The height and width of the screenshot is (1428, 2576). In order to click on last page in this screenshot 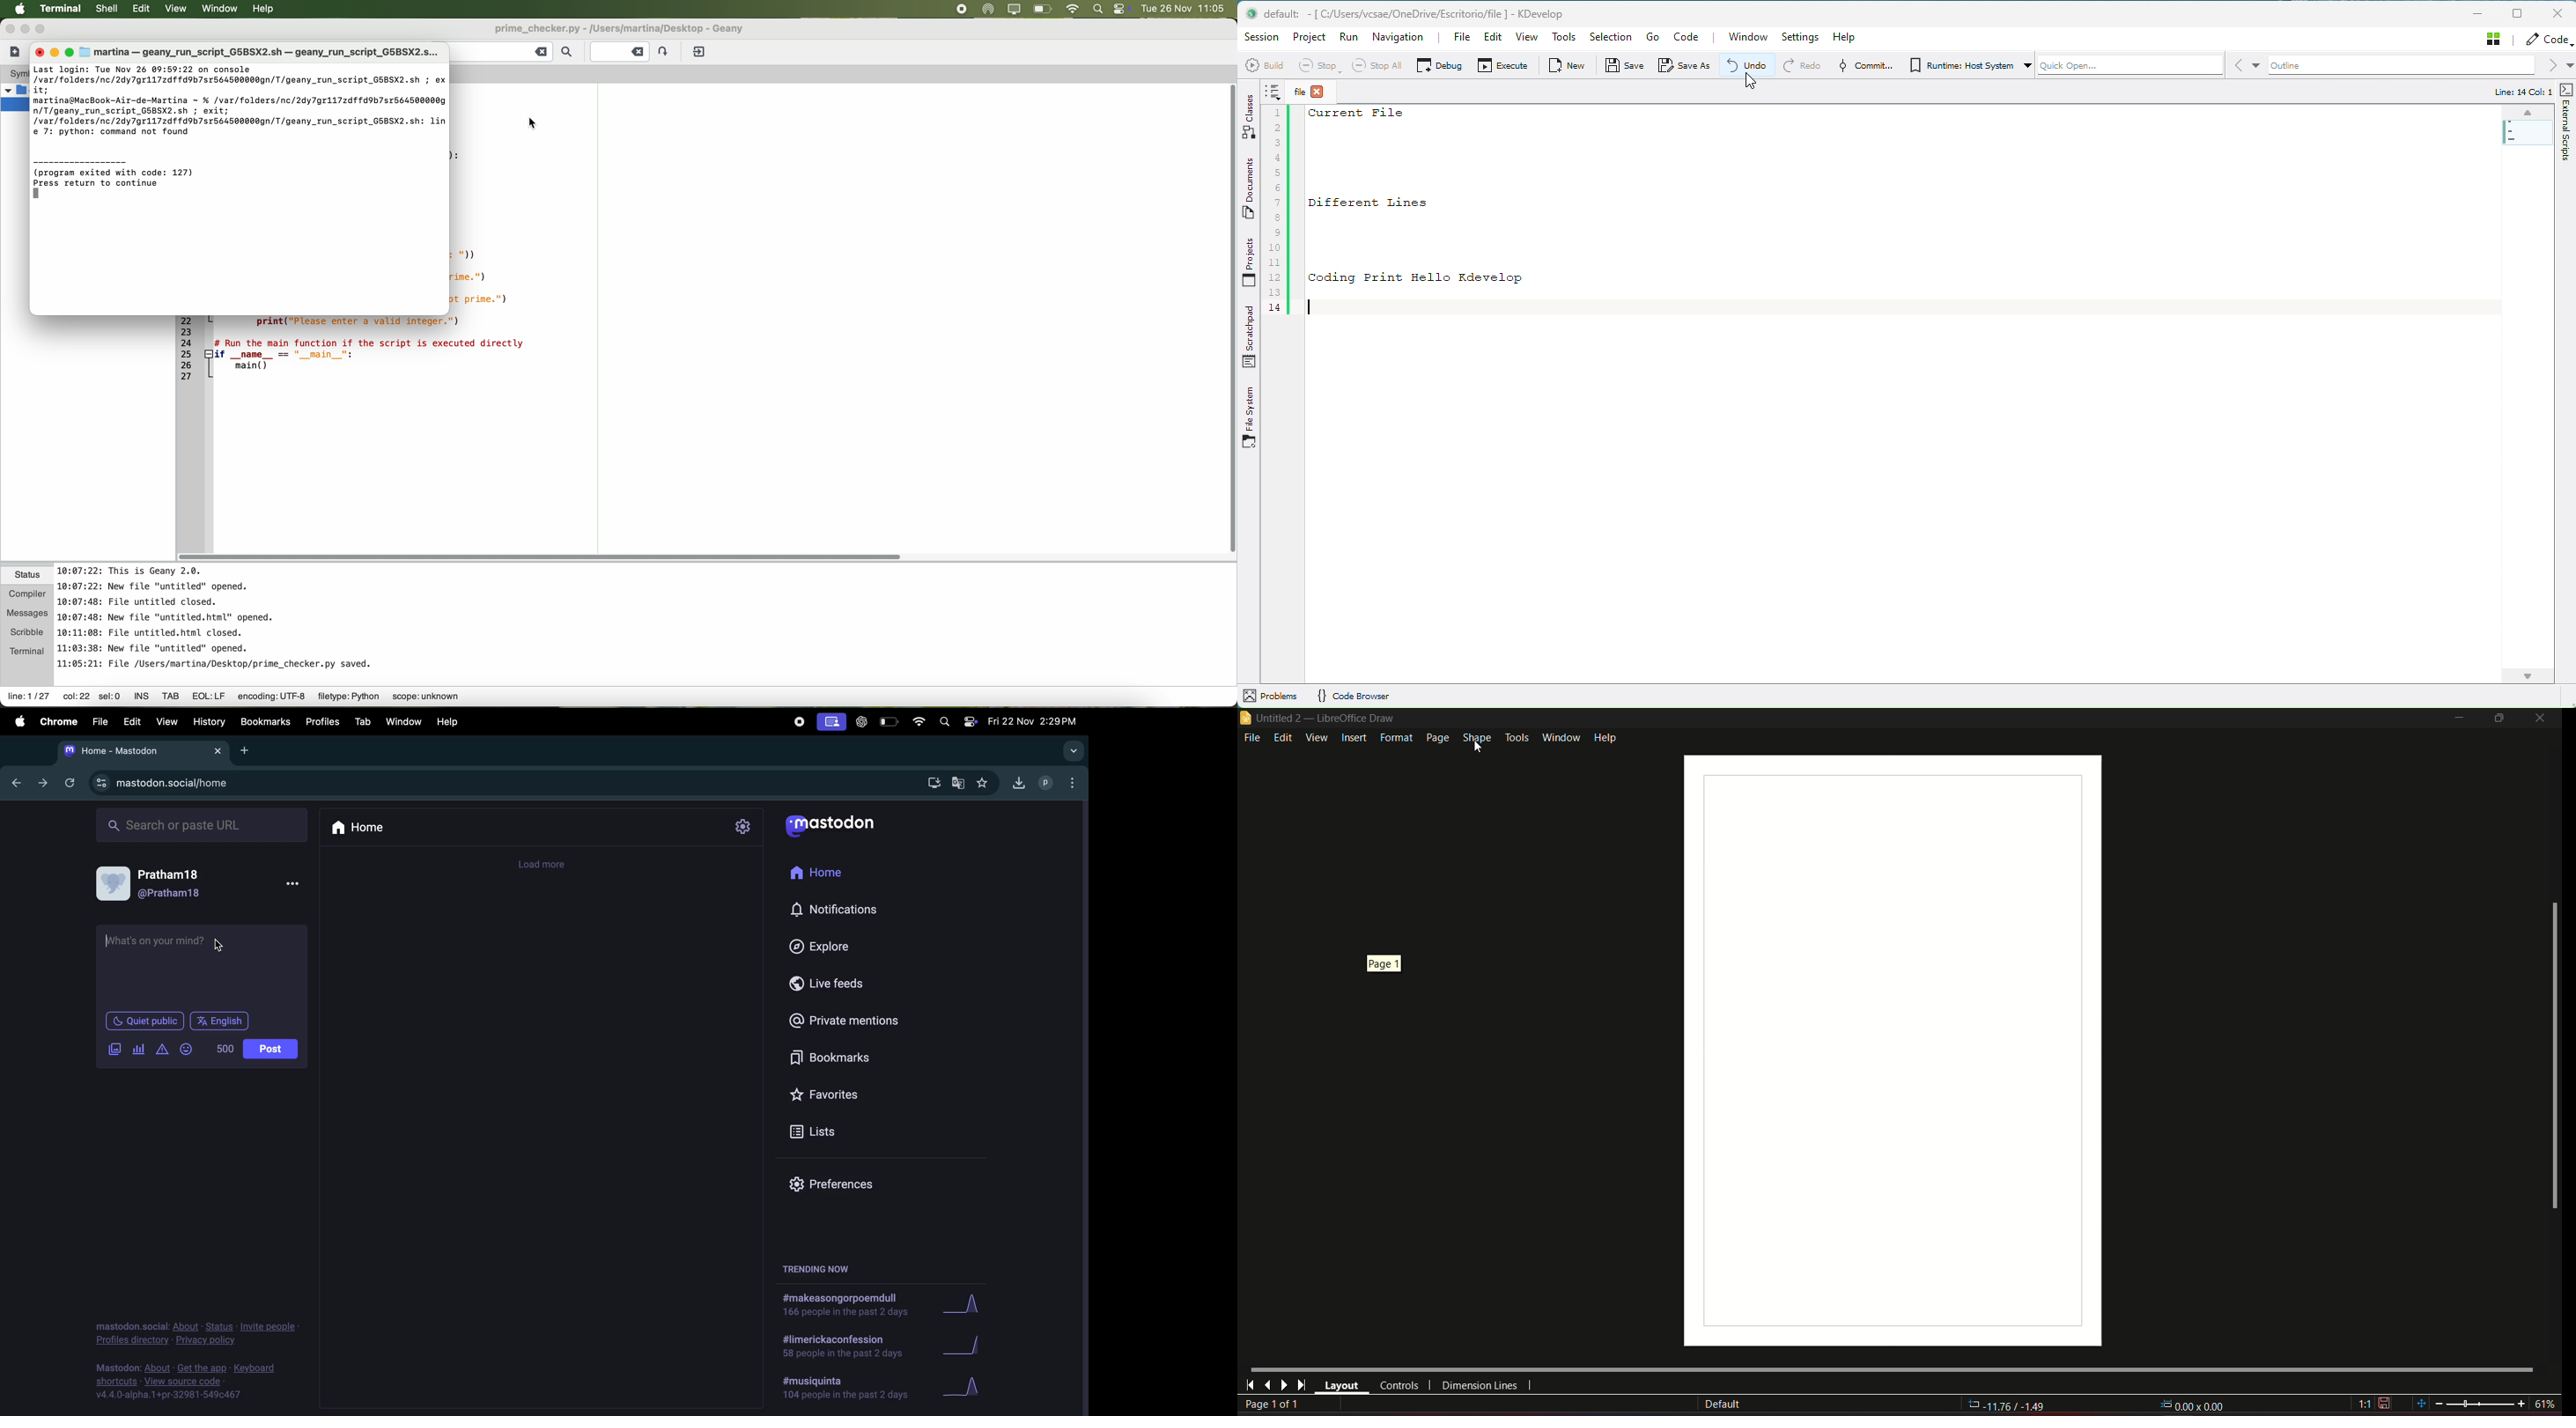, I will do `click(1301, 1386)`.